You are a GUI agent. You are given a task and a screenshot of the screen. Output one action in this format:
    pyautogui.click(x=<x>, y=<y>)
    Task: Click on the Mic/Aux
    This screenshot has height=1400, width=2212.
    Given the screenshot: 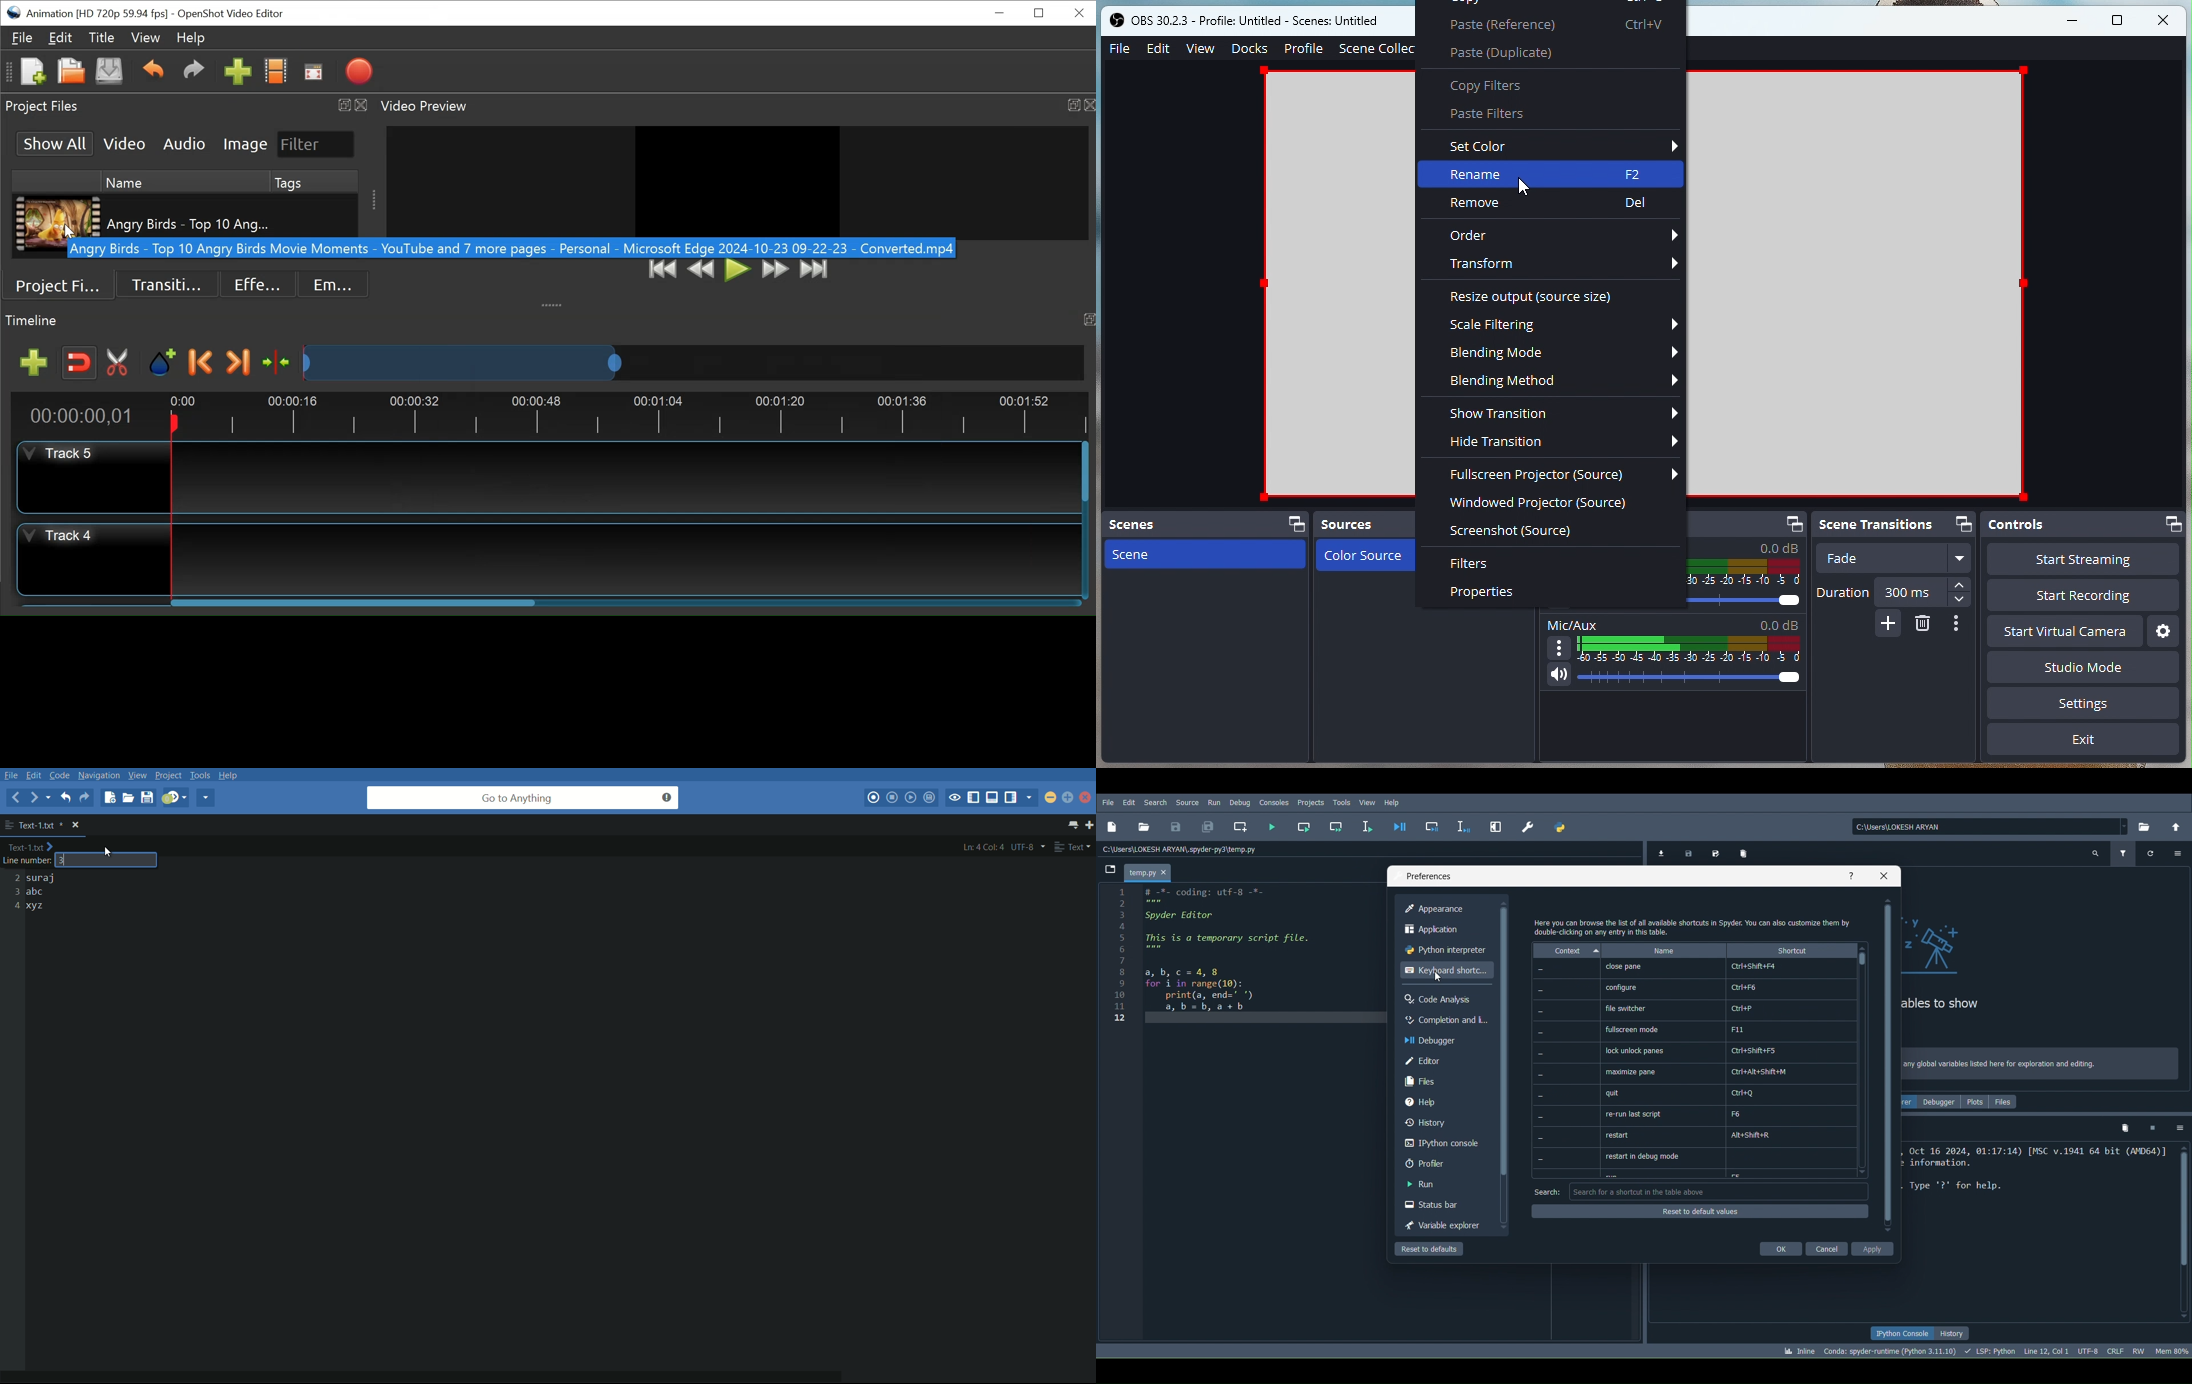 What is the action you would take?
    pyautogui.click(x=1673, y=654)
    